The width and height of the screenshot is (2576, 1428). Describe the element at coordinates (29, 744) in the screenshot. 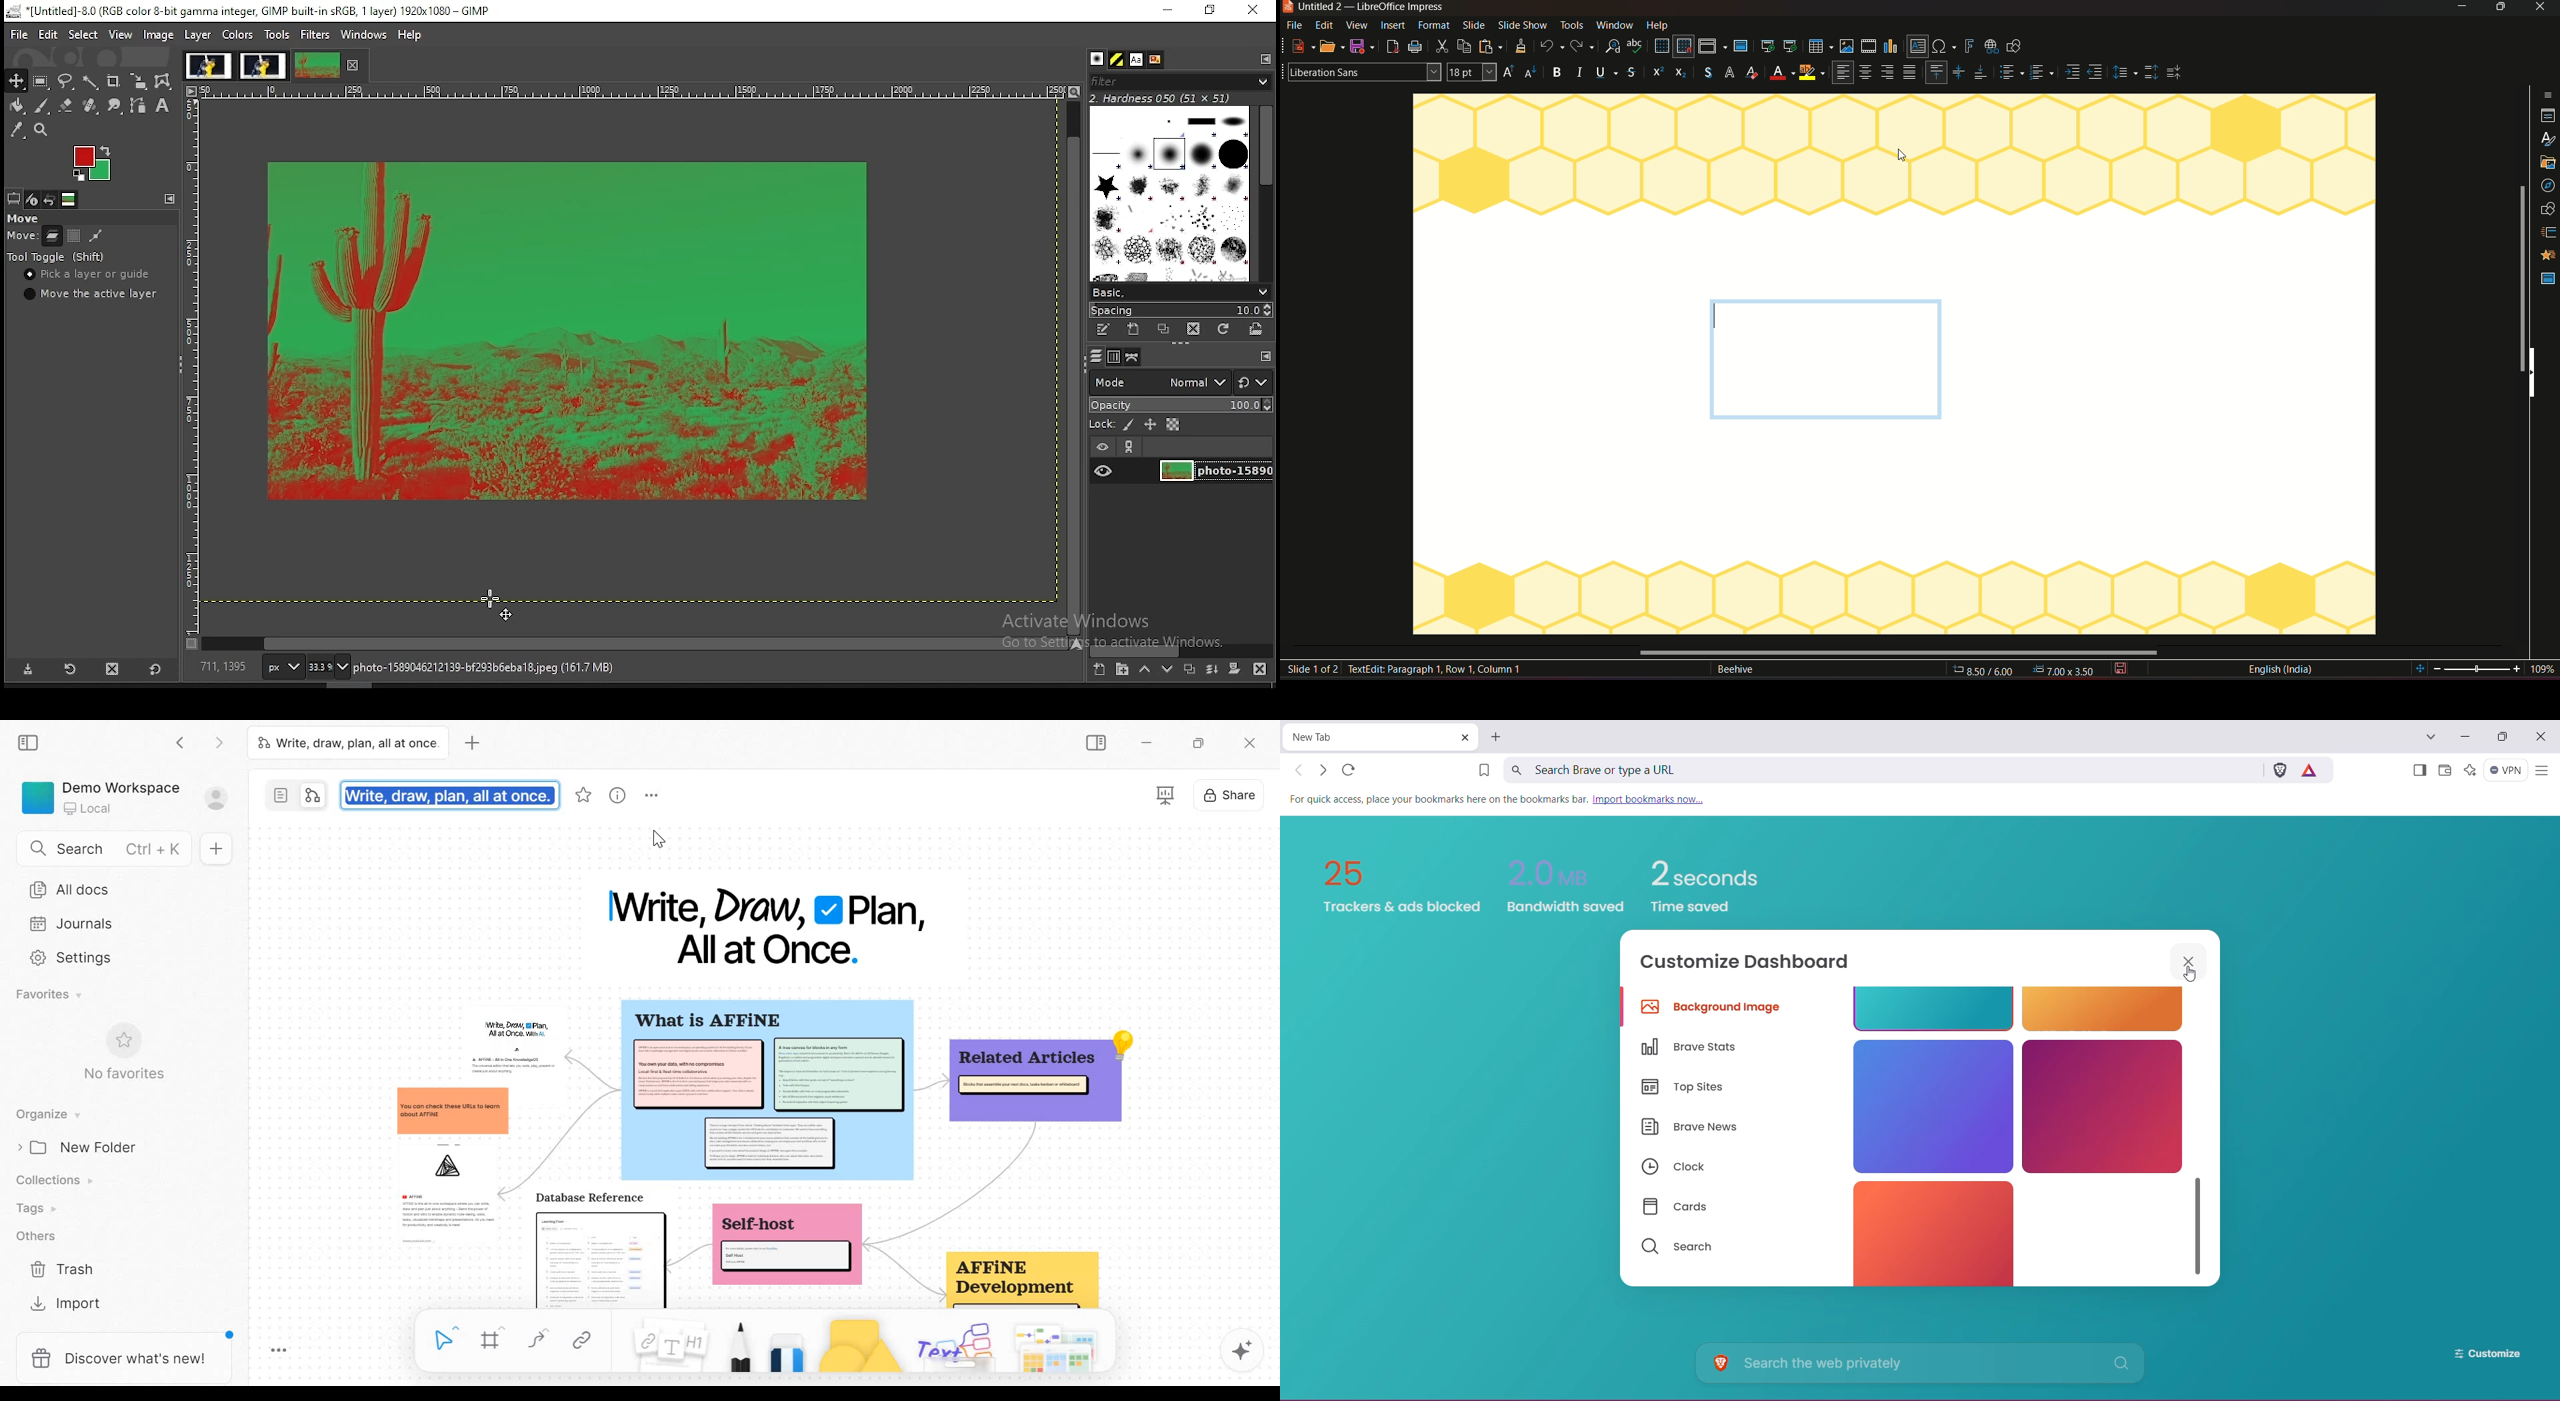

I see `collapse sidebar` at that location.